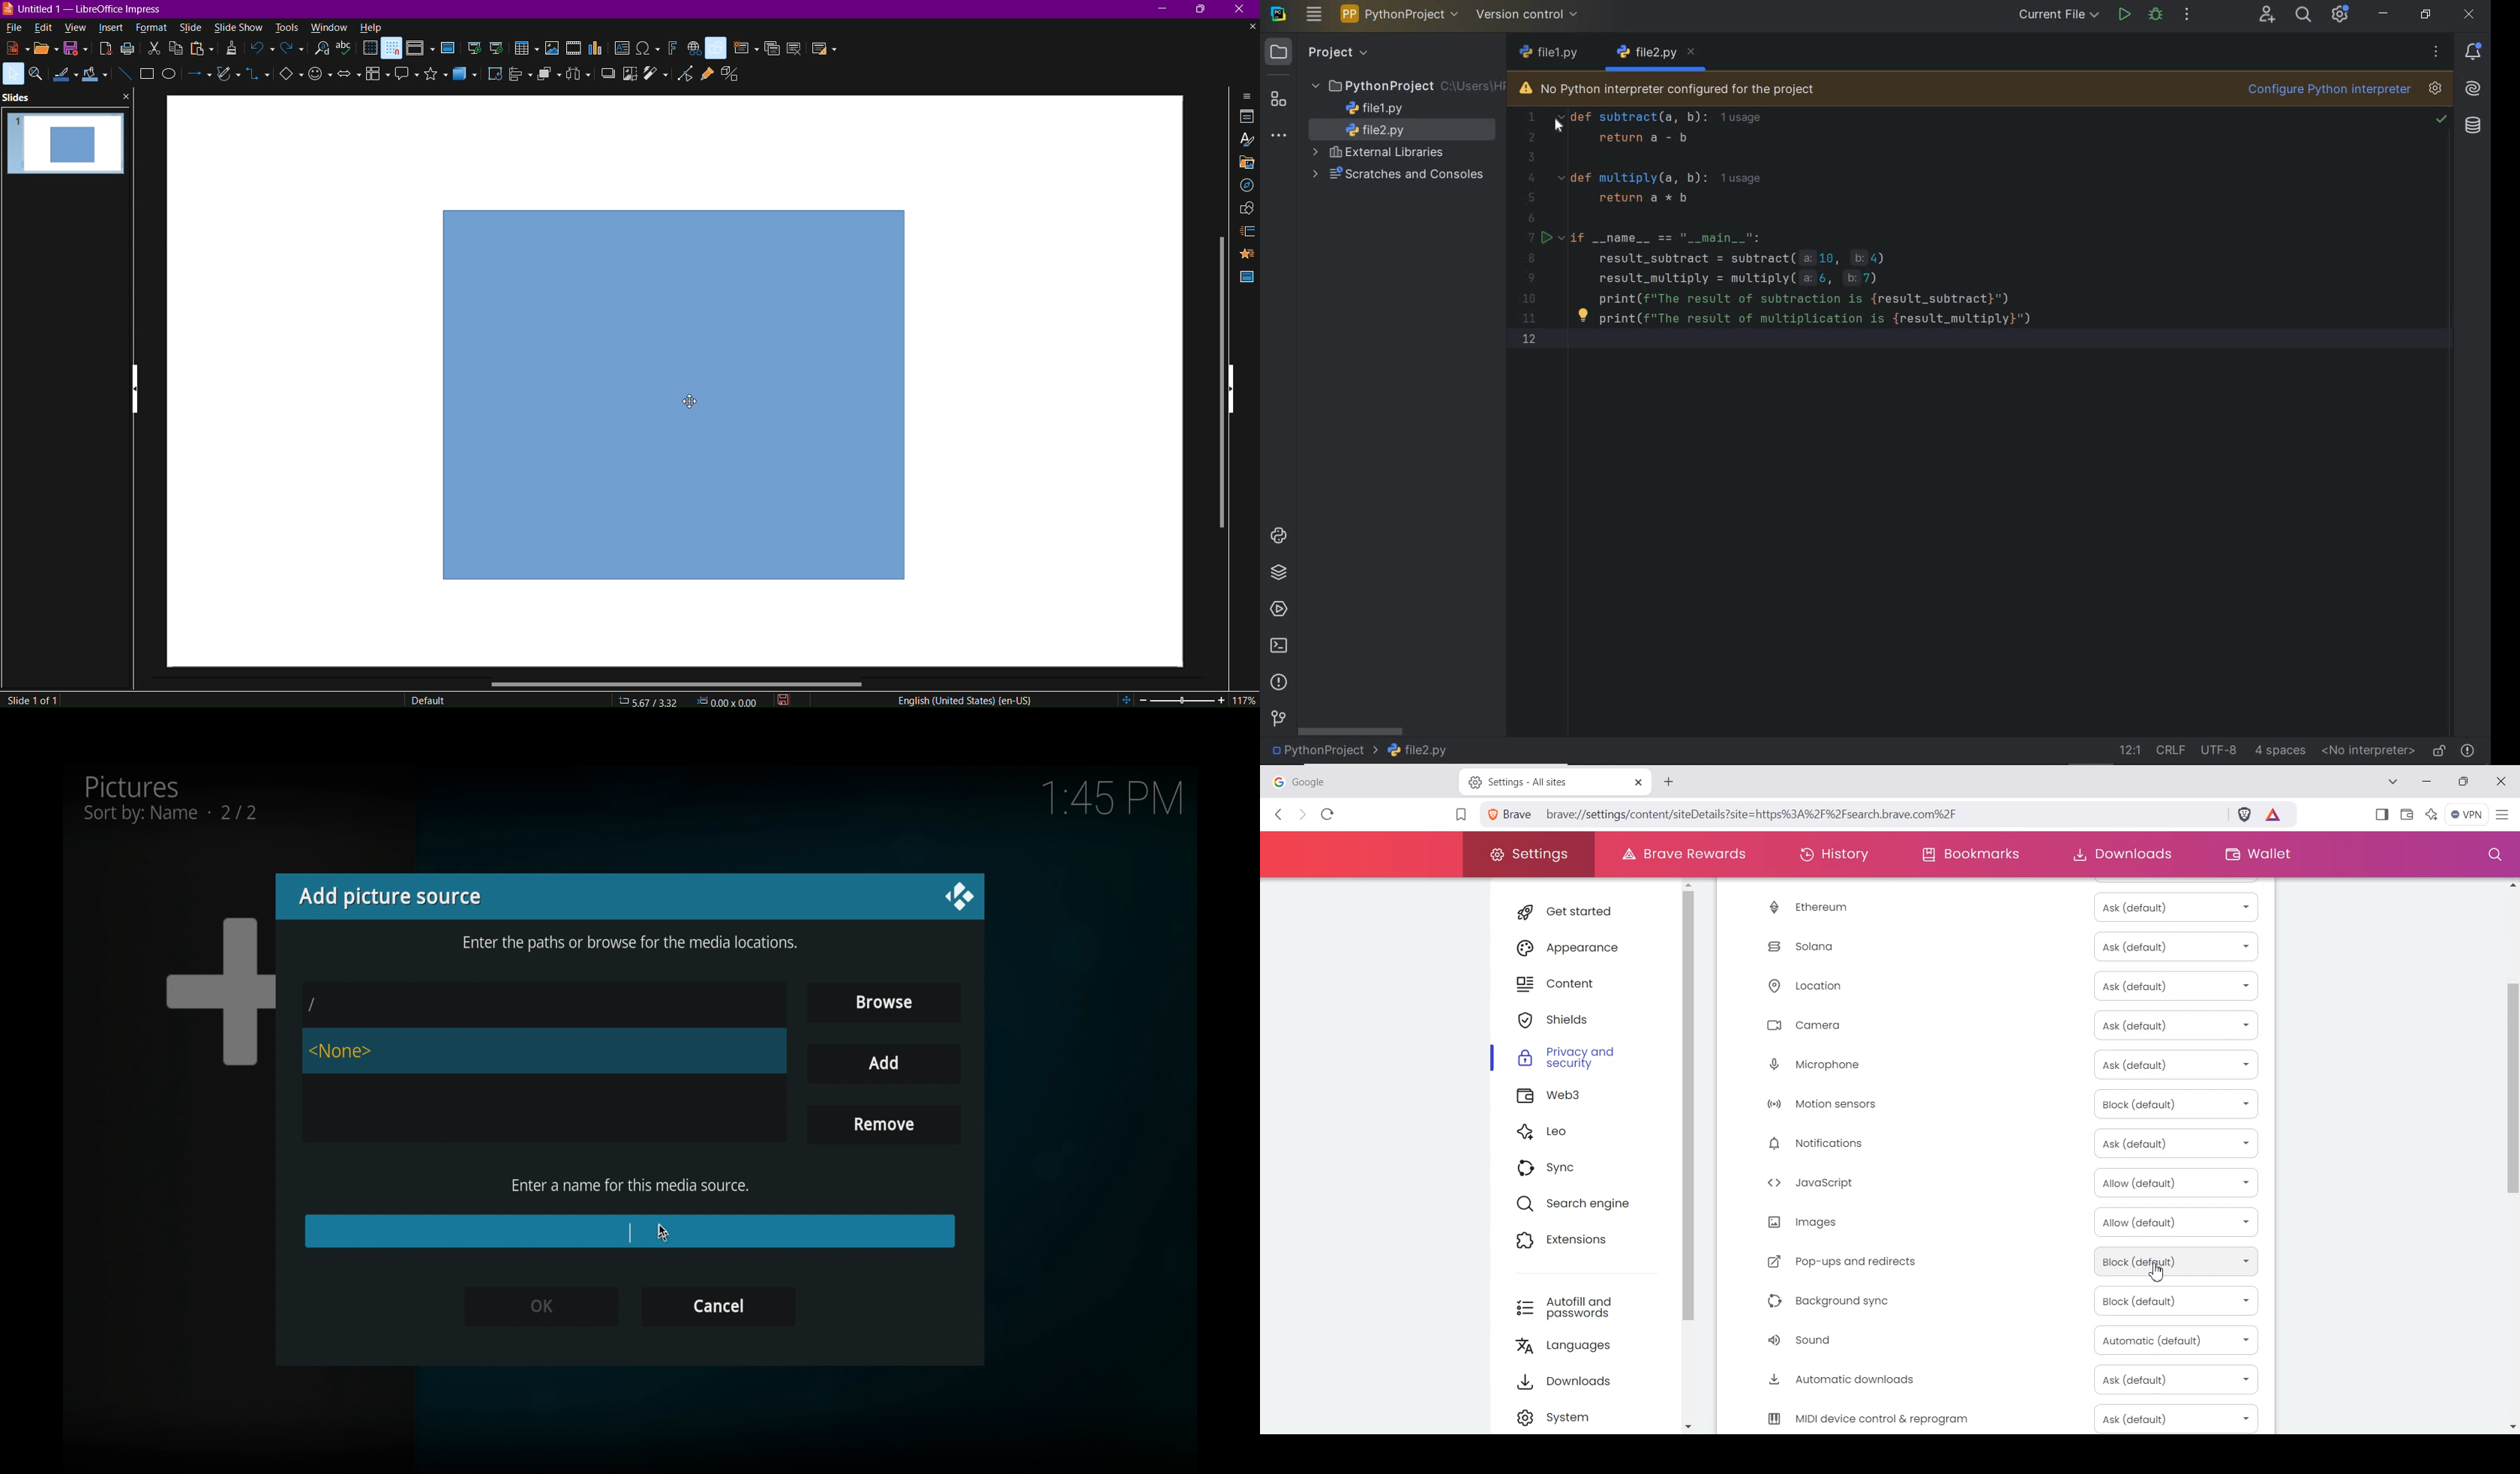 This screenshot has height=1484, width=2520. Describe the element at coordinates (37, 75) in the screenshot. I see `Zoom` at that location.